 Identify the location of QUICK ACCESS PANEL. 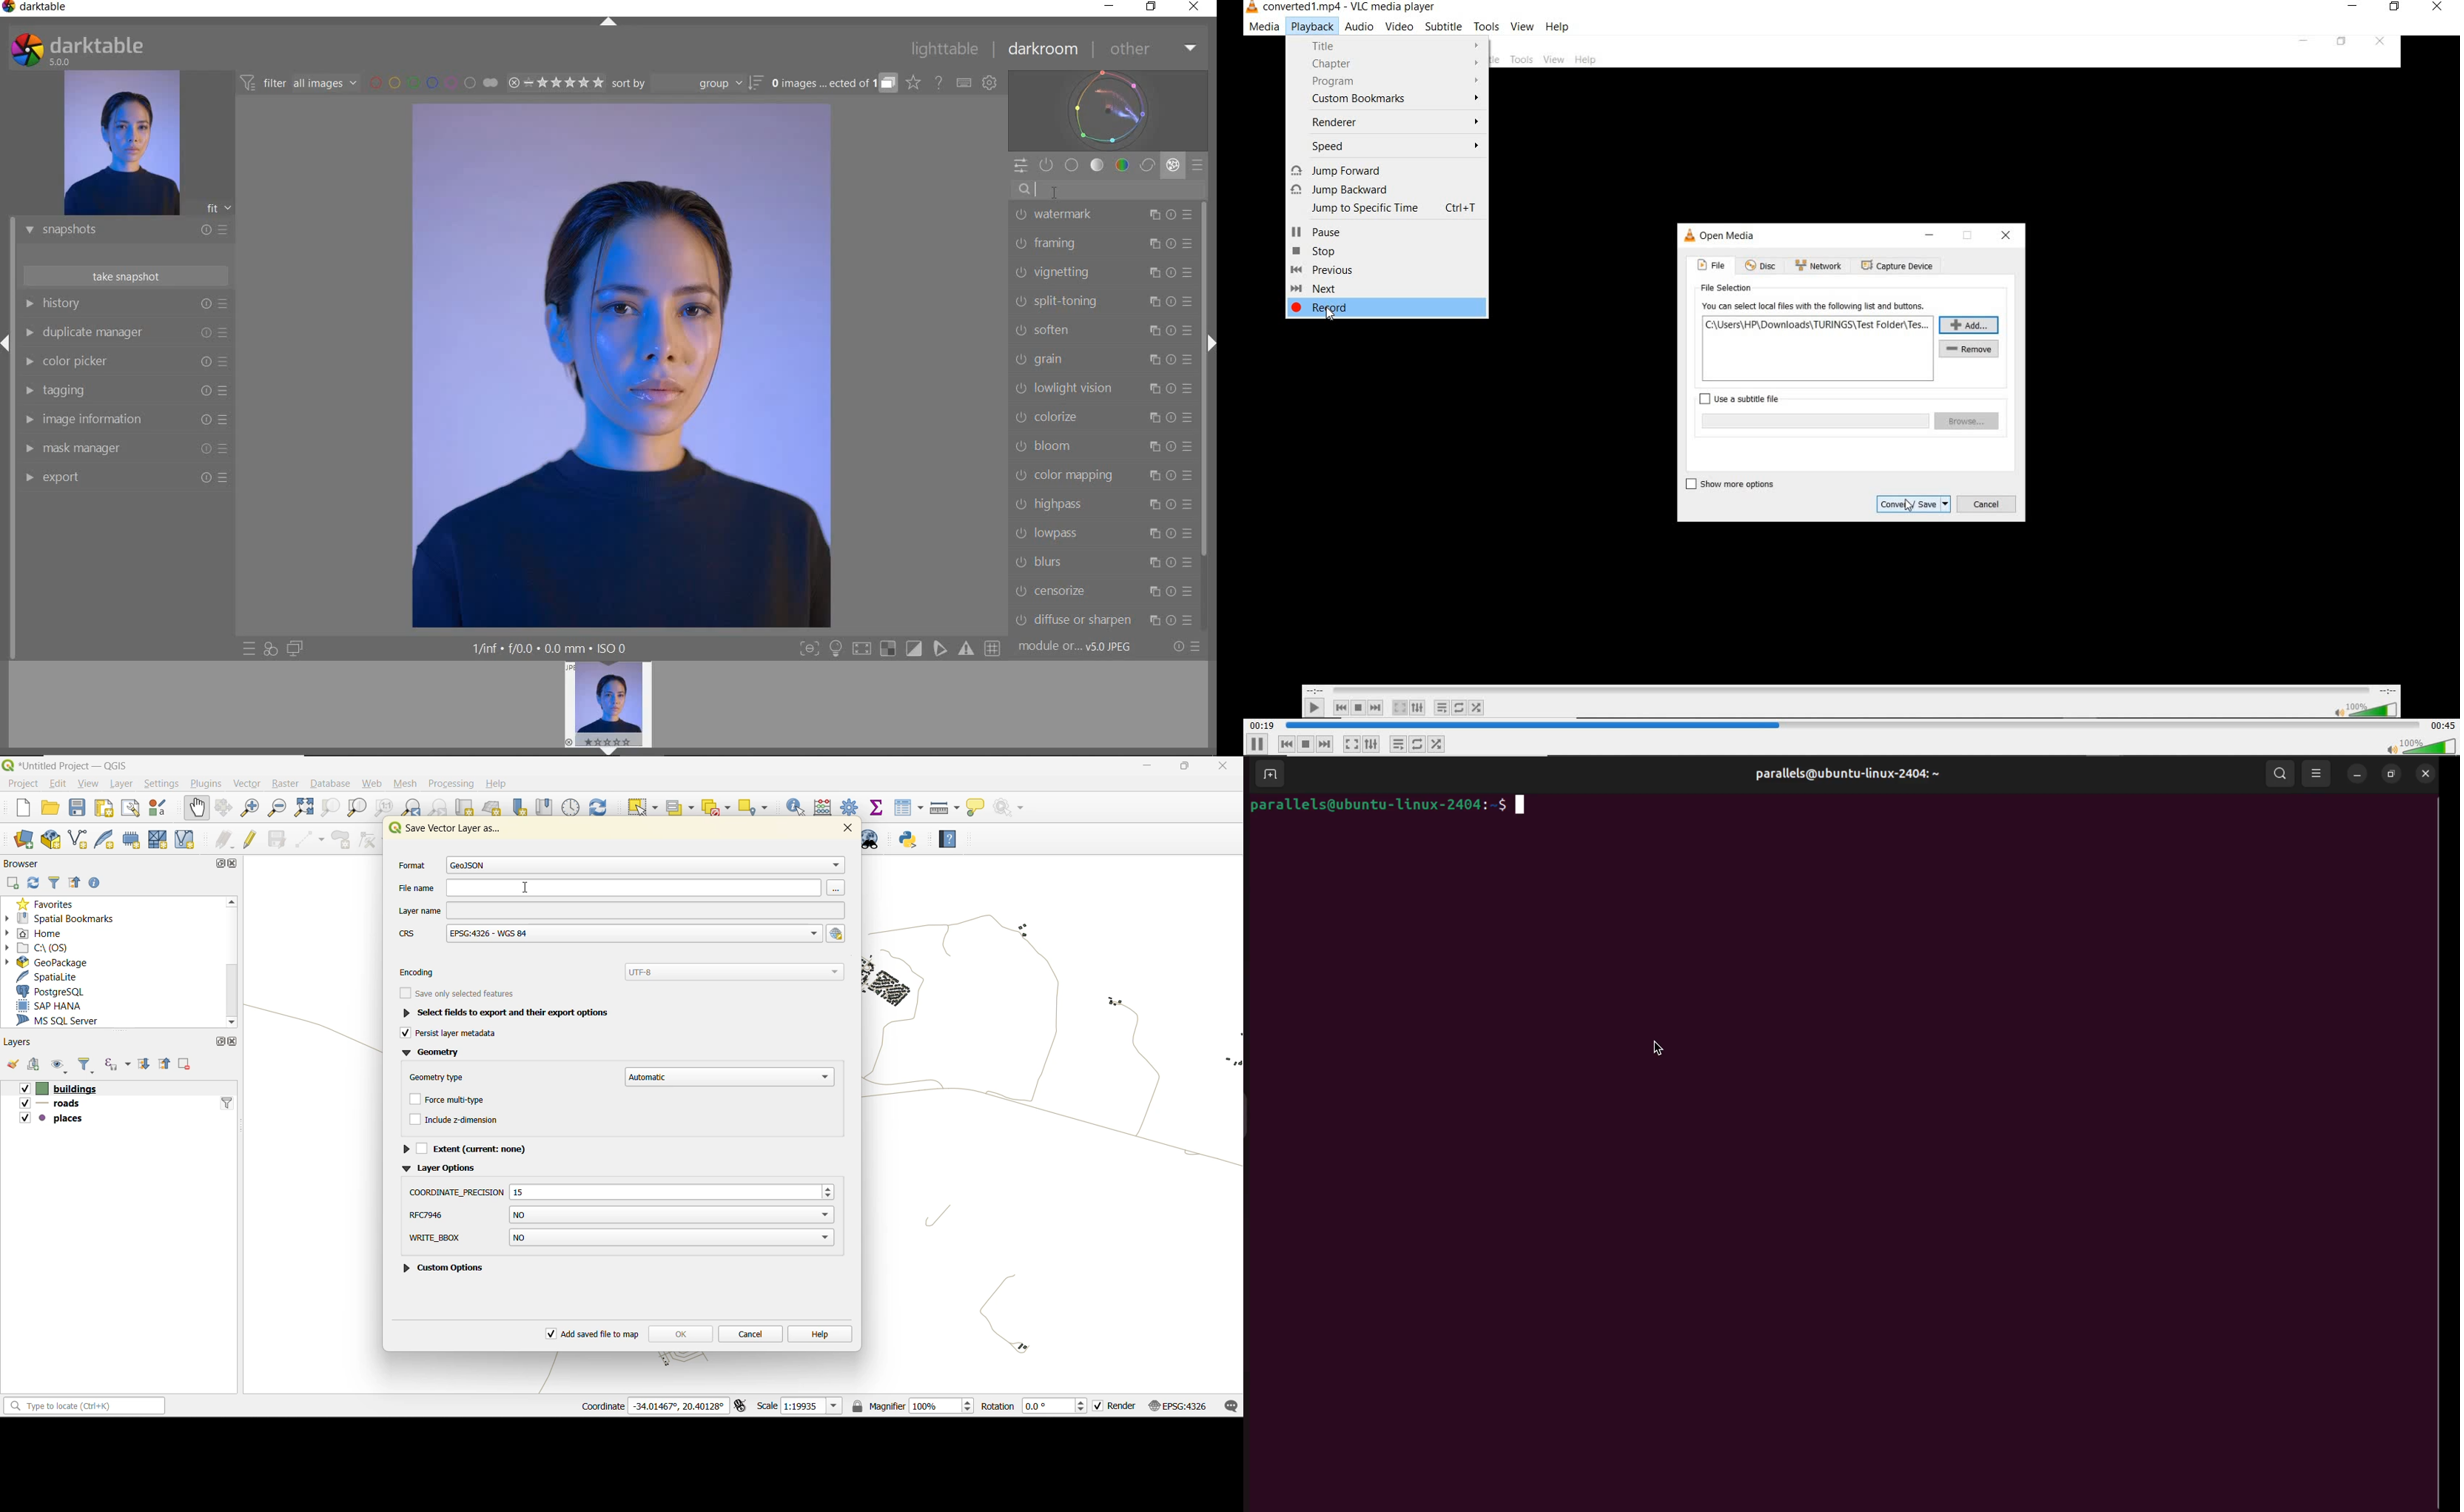
(1020, 167).